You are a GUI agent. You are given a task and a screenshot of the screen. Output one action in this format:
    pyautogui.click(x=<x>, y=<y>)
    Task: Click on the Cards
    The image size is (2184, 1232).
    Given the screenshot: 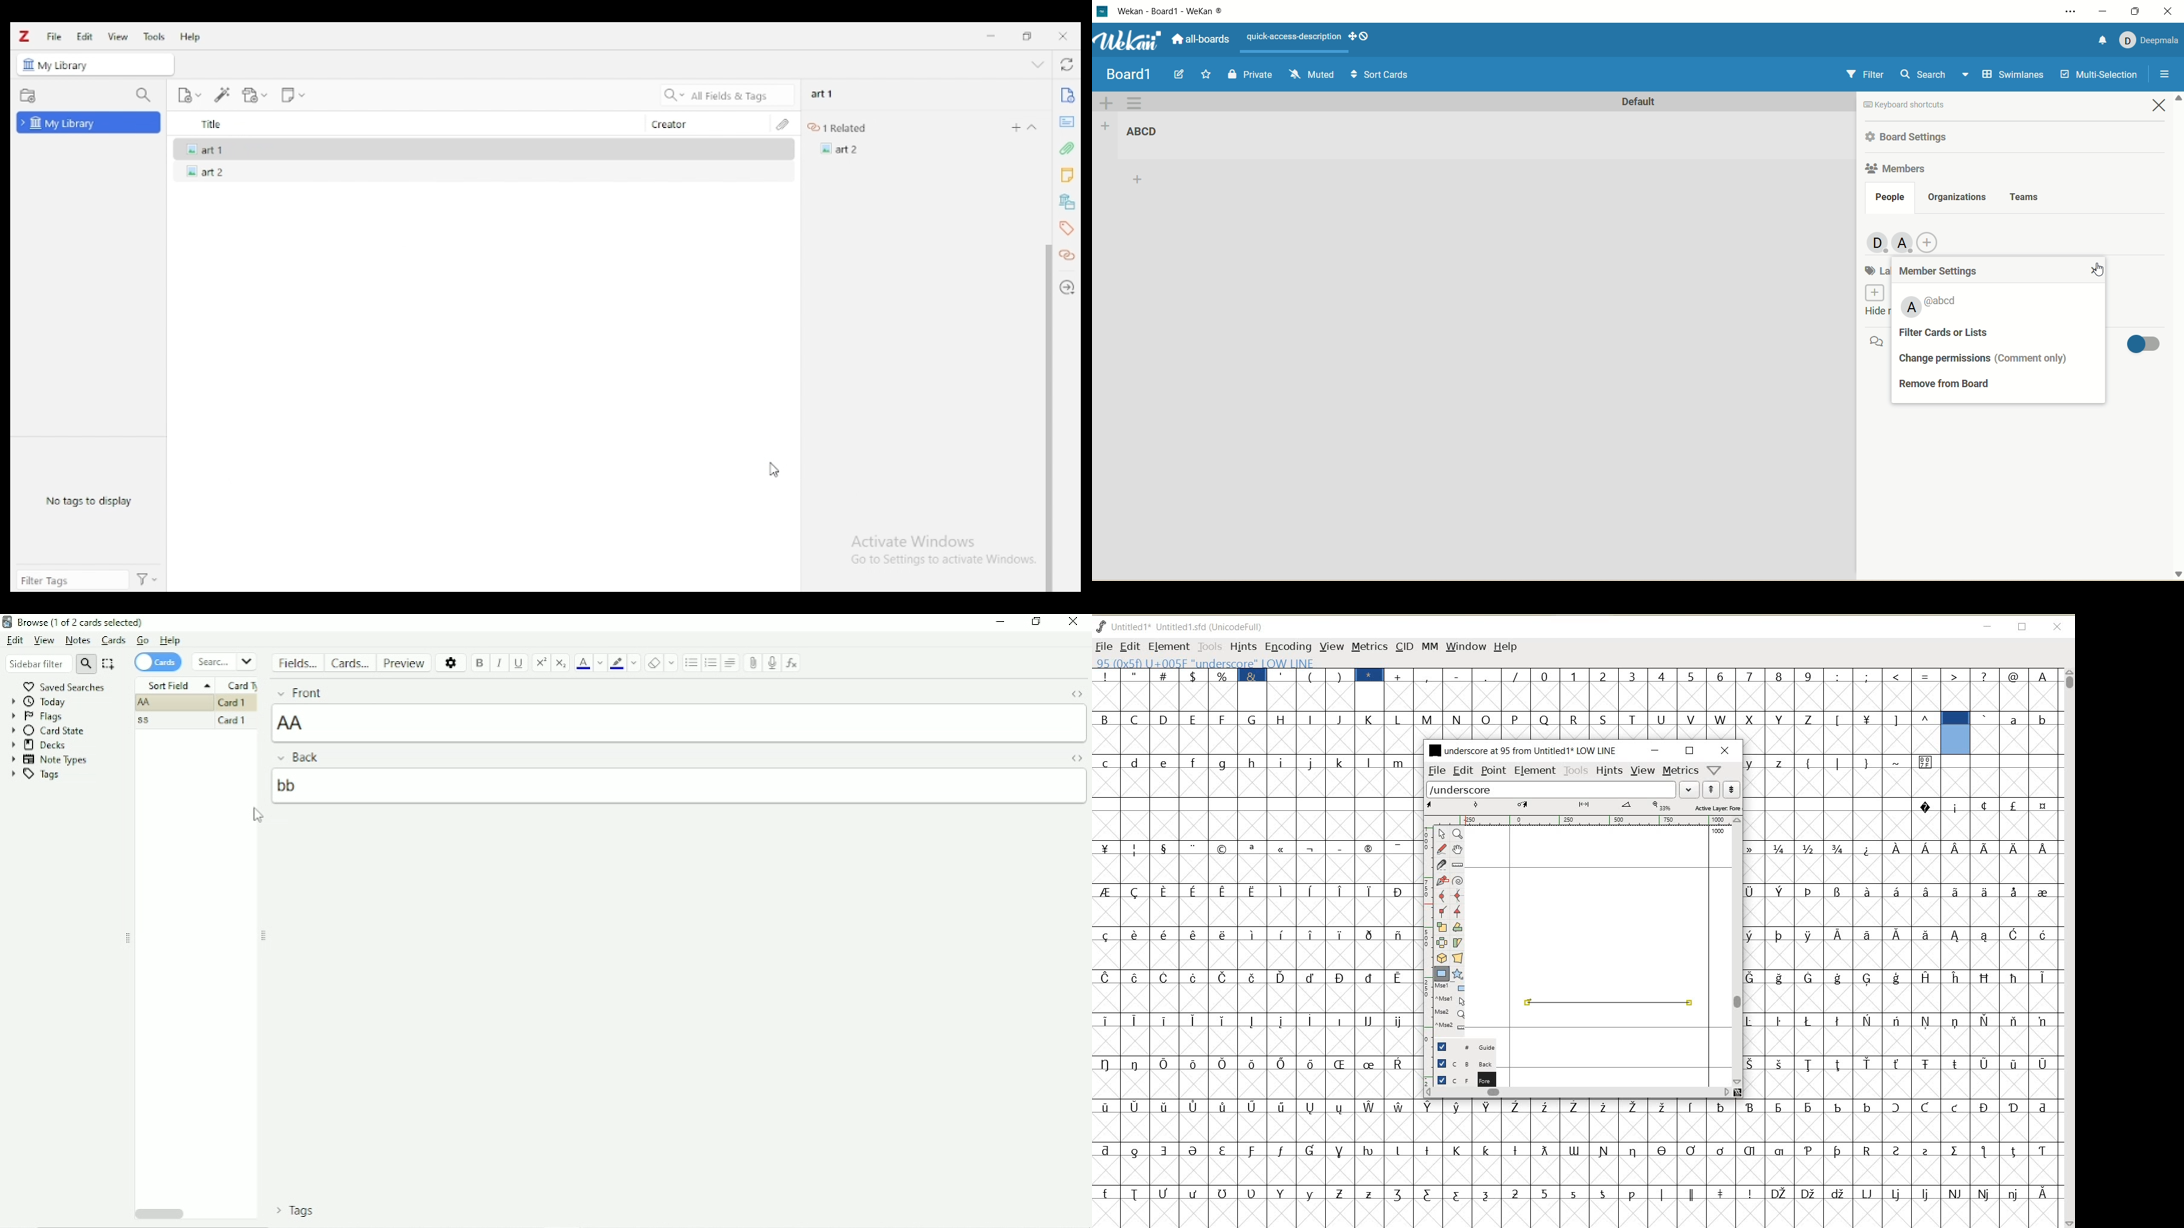 What is the action you would take?
    pyautogui.click(x=351, y=662)
    